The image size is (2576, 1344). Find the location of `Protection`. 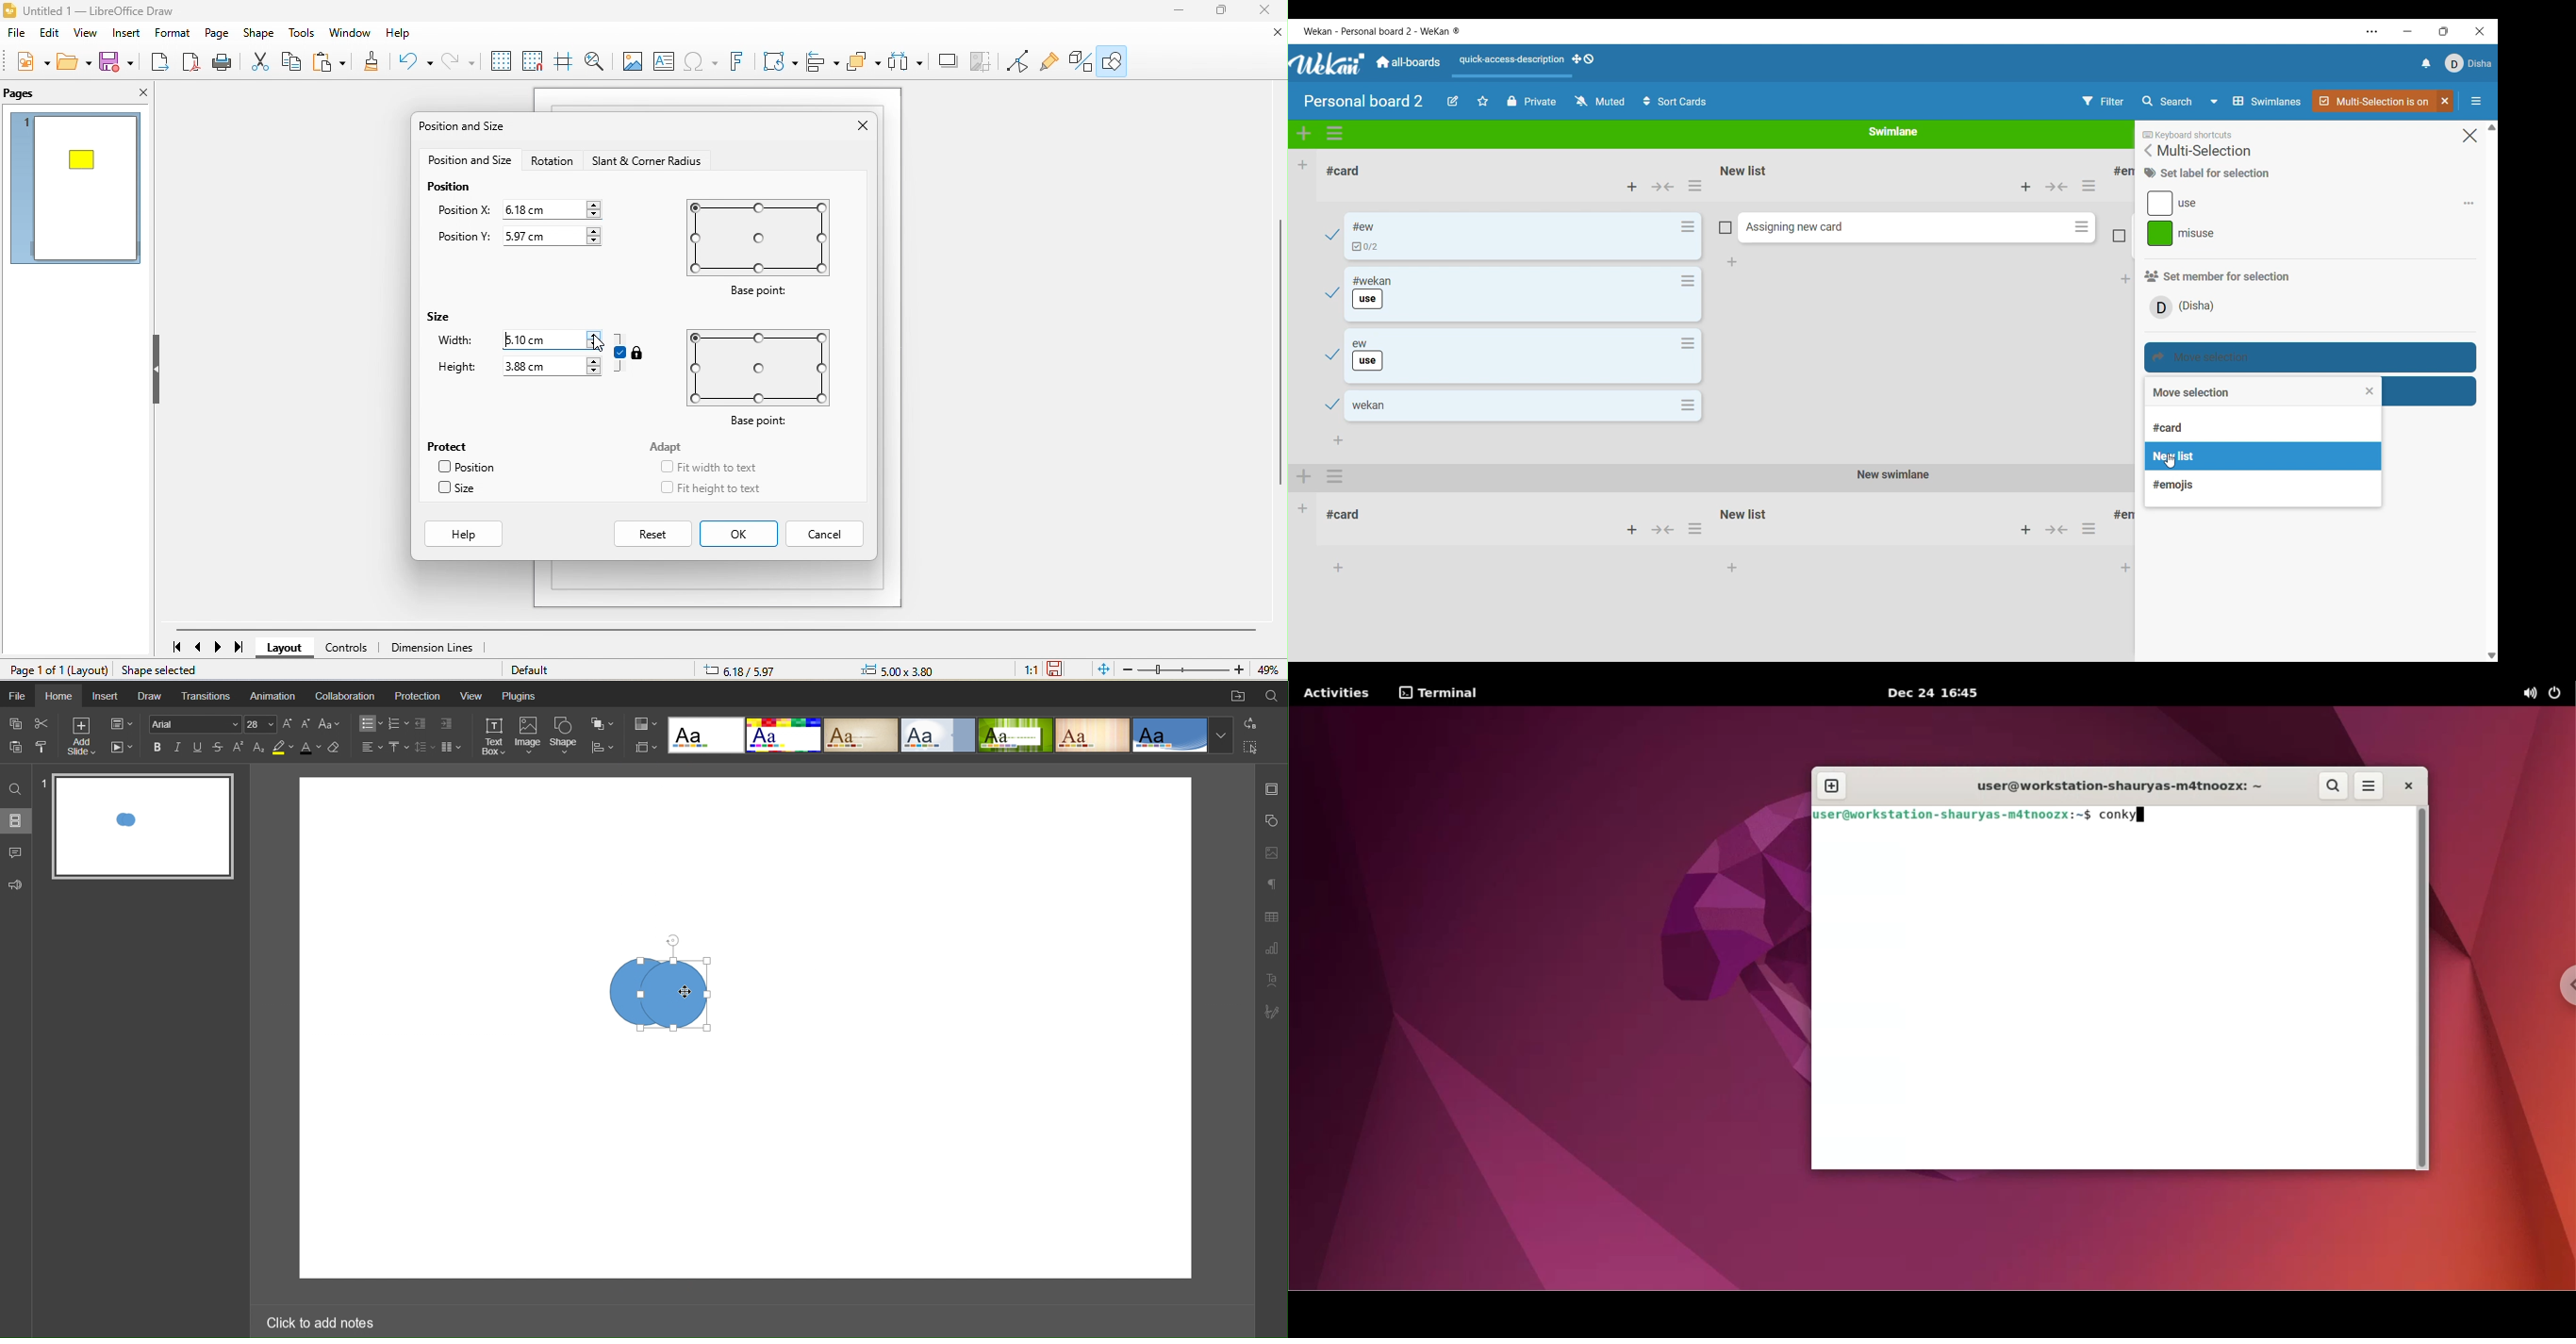

Protection is located at coordinates (418, 697).